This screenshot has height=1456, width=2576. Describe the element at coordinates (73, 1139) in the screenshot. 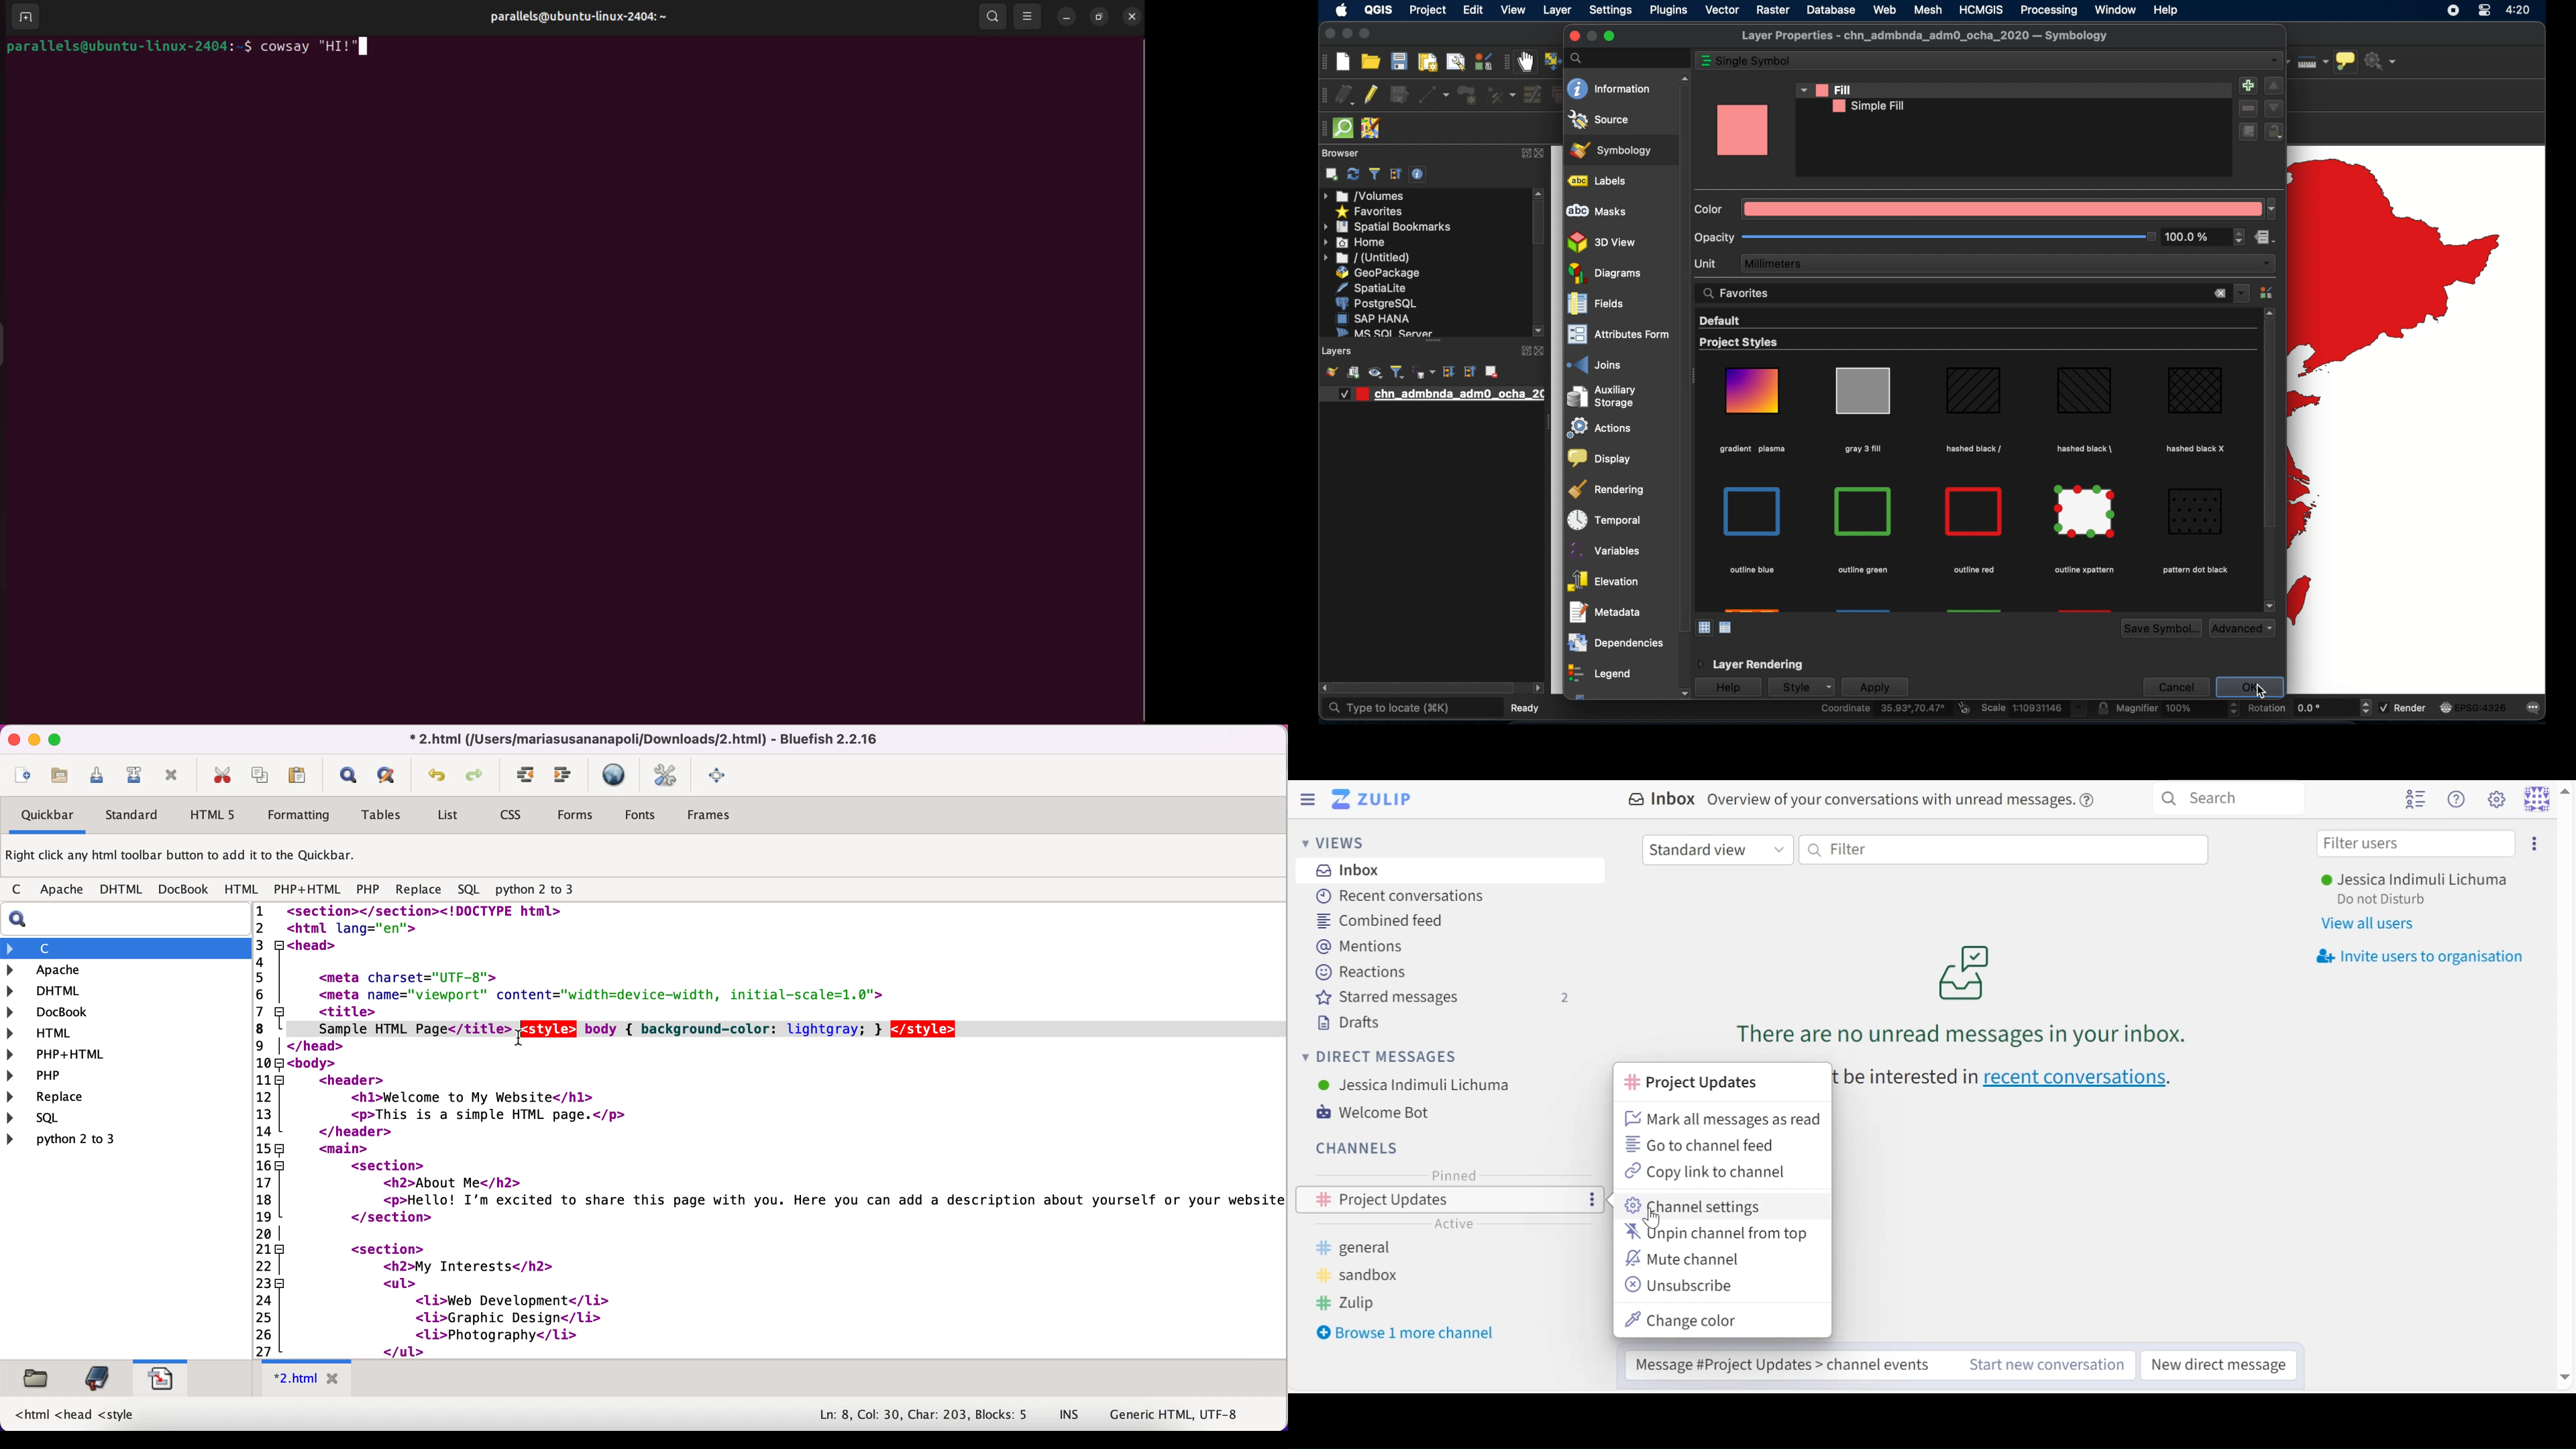

I see `python 2 to 3` at that location.